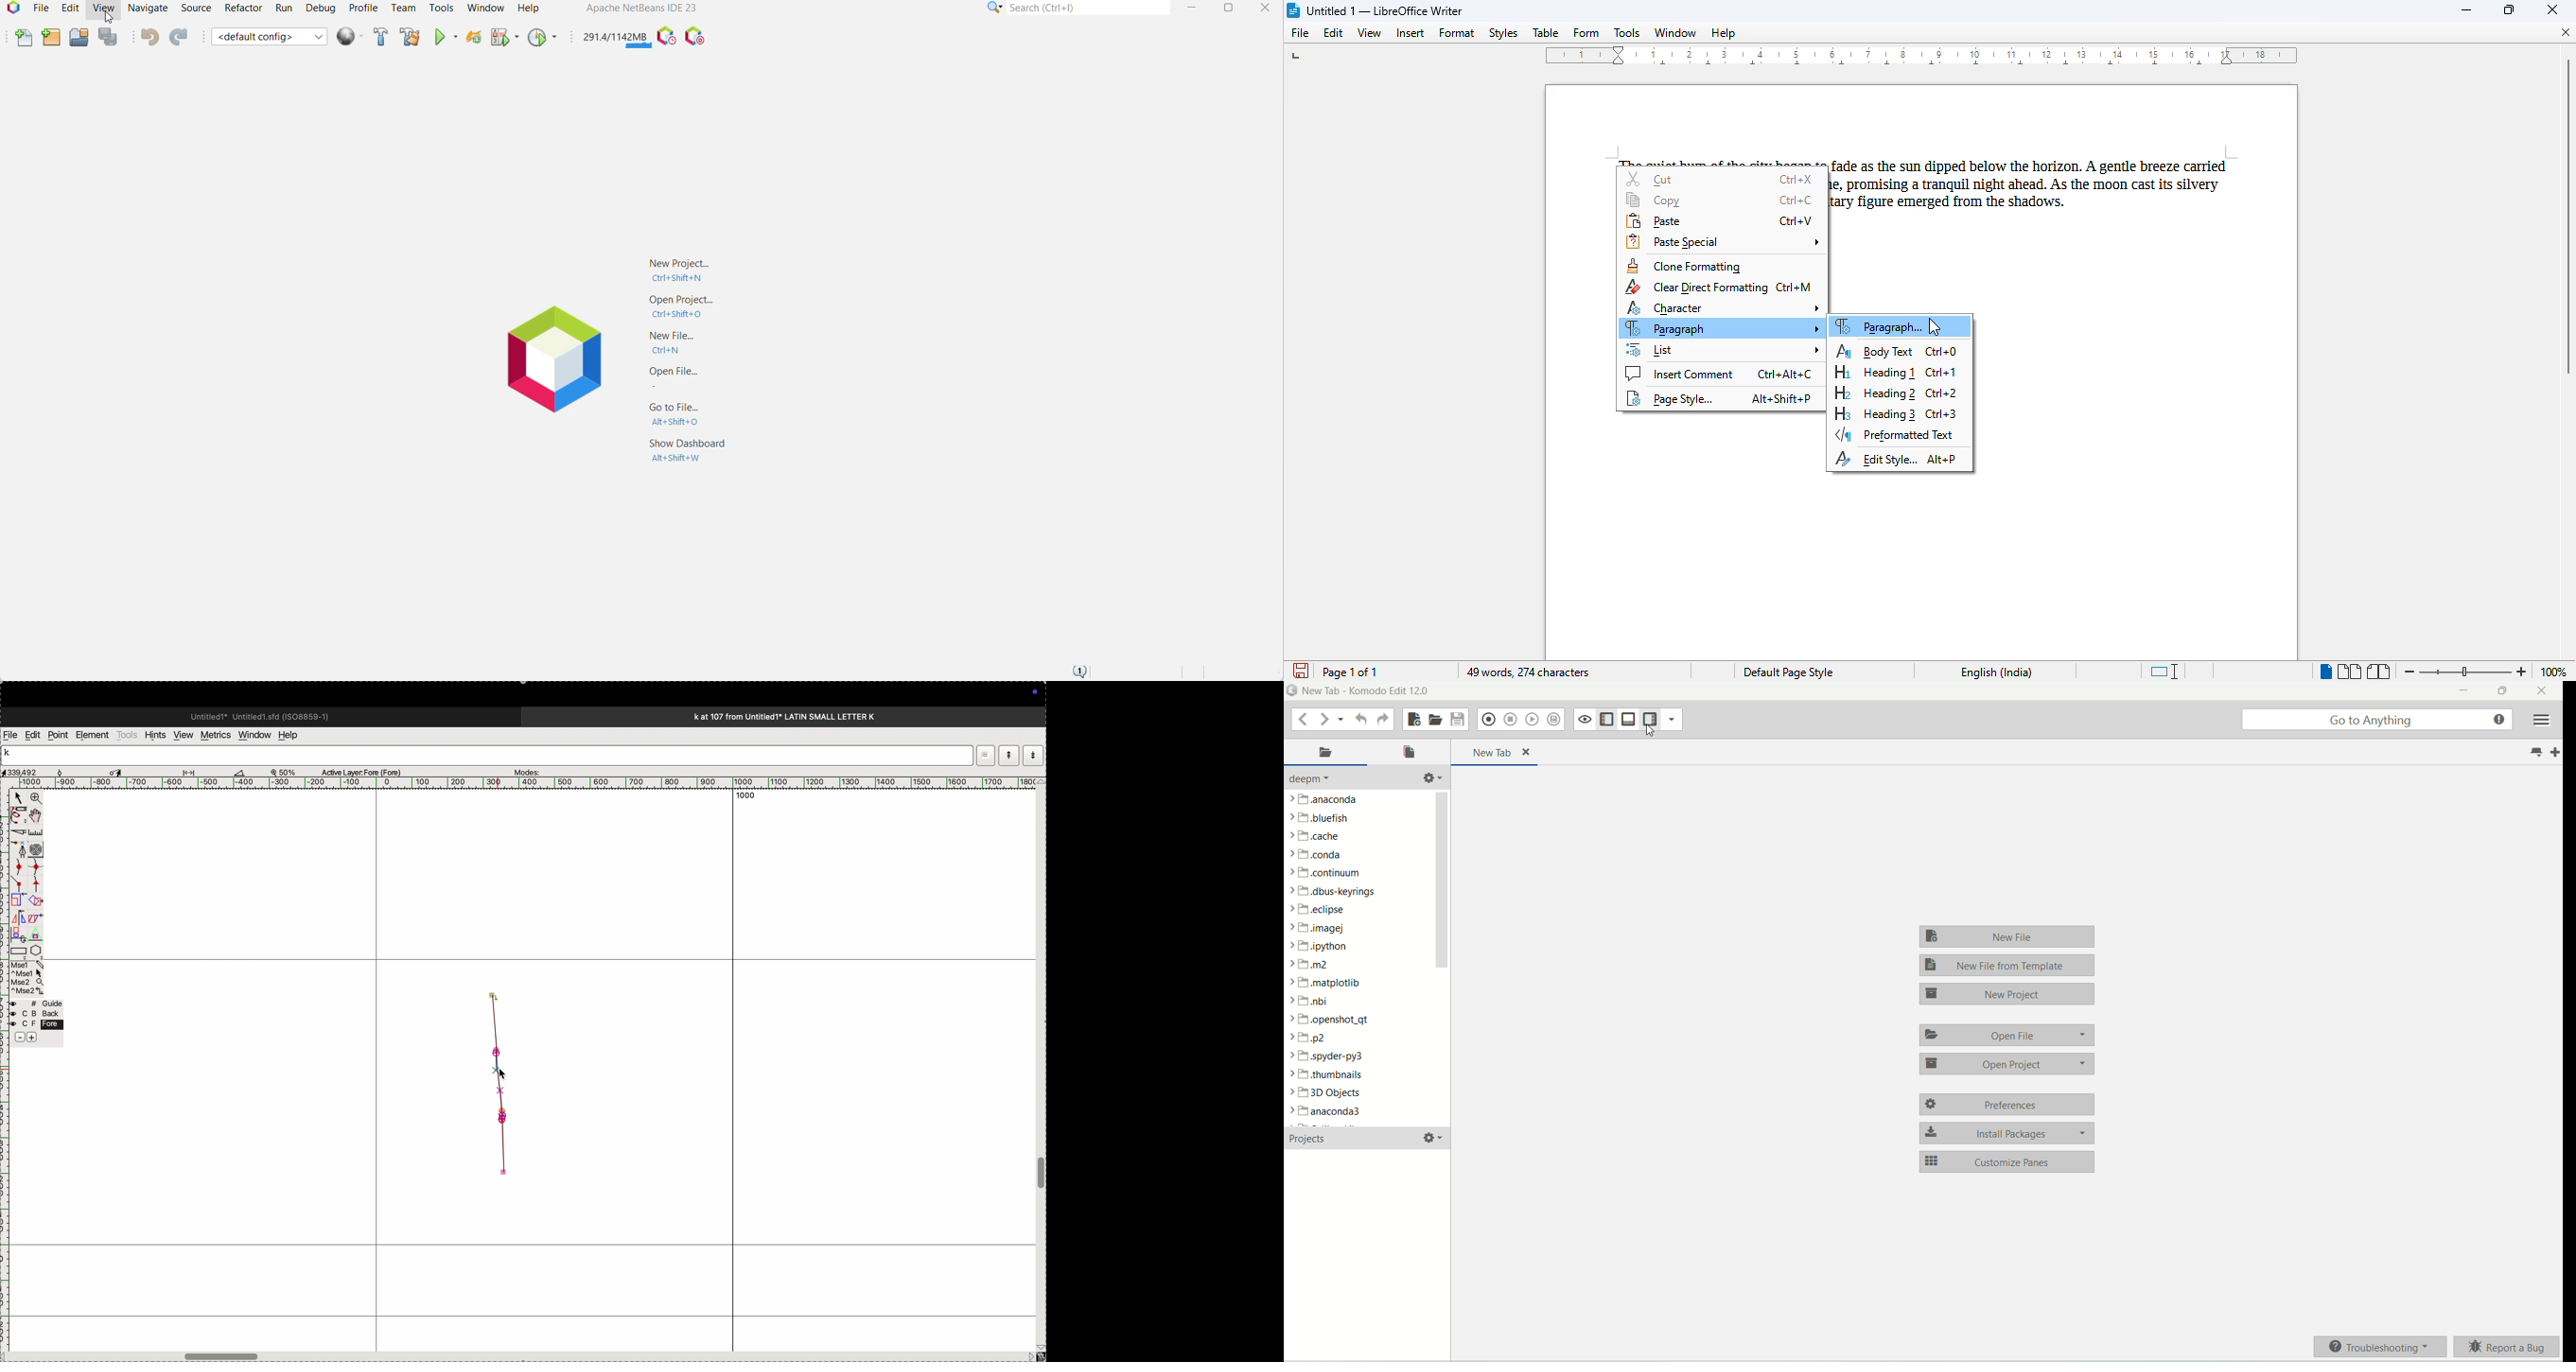 This screenshot has height=1372, width=2576. What do you see at coordinates (2028, 183) in the screenshot?
I see `paragraph` at bounding box center [2028, 183].